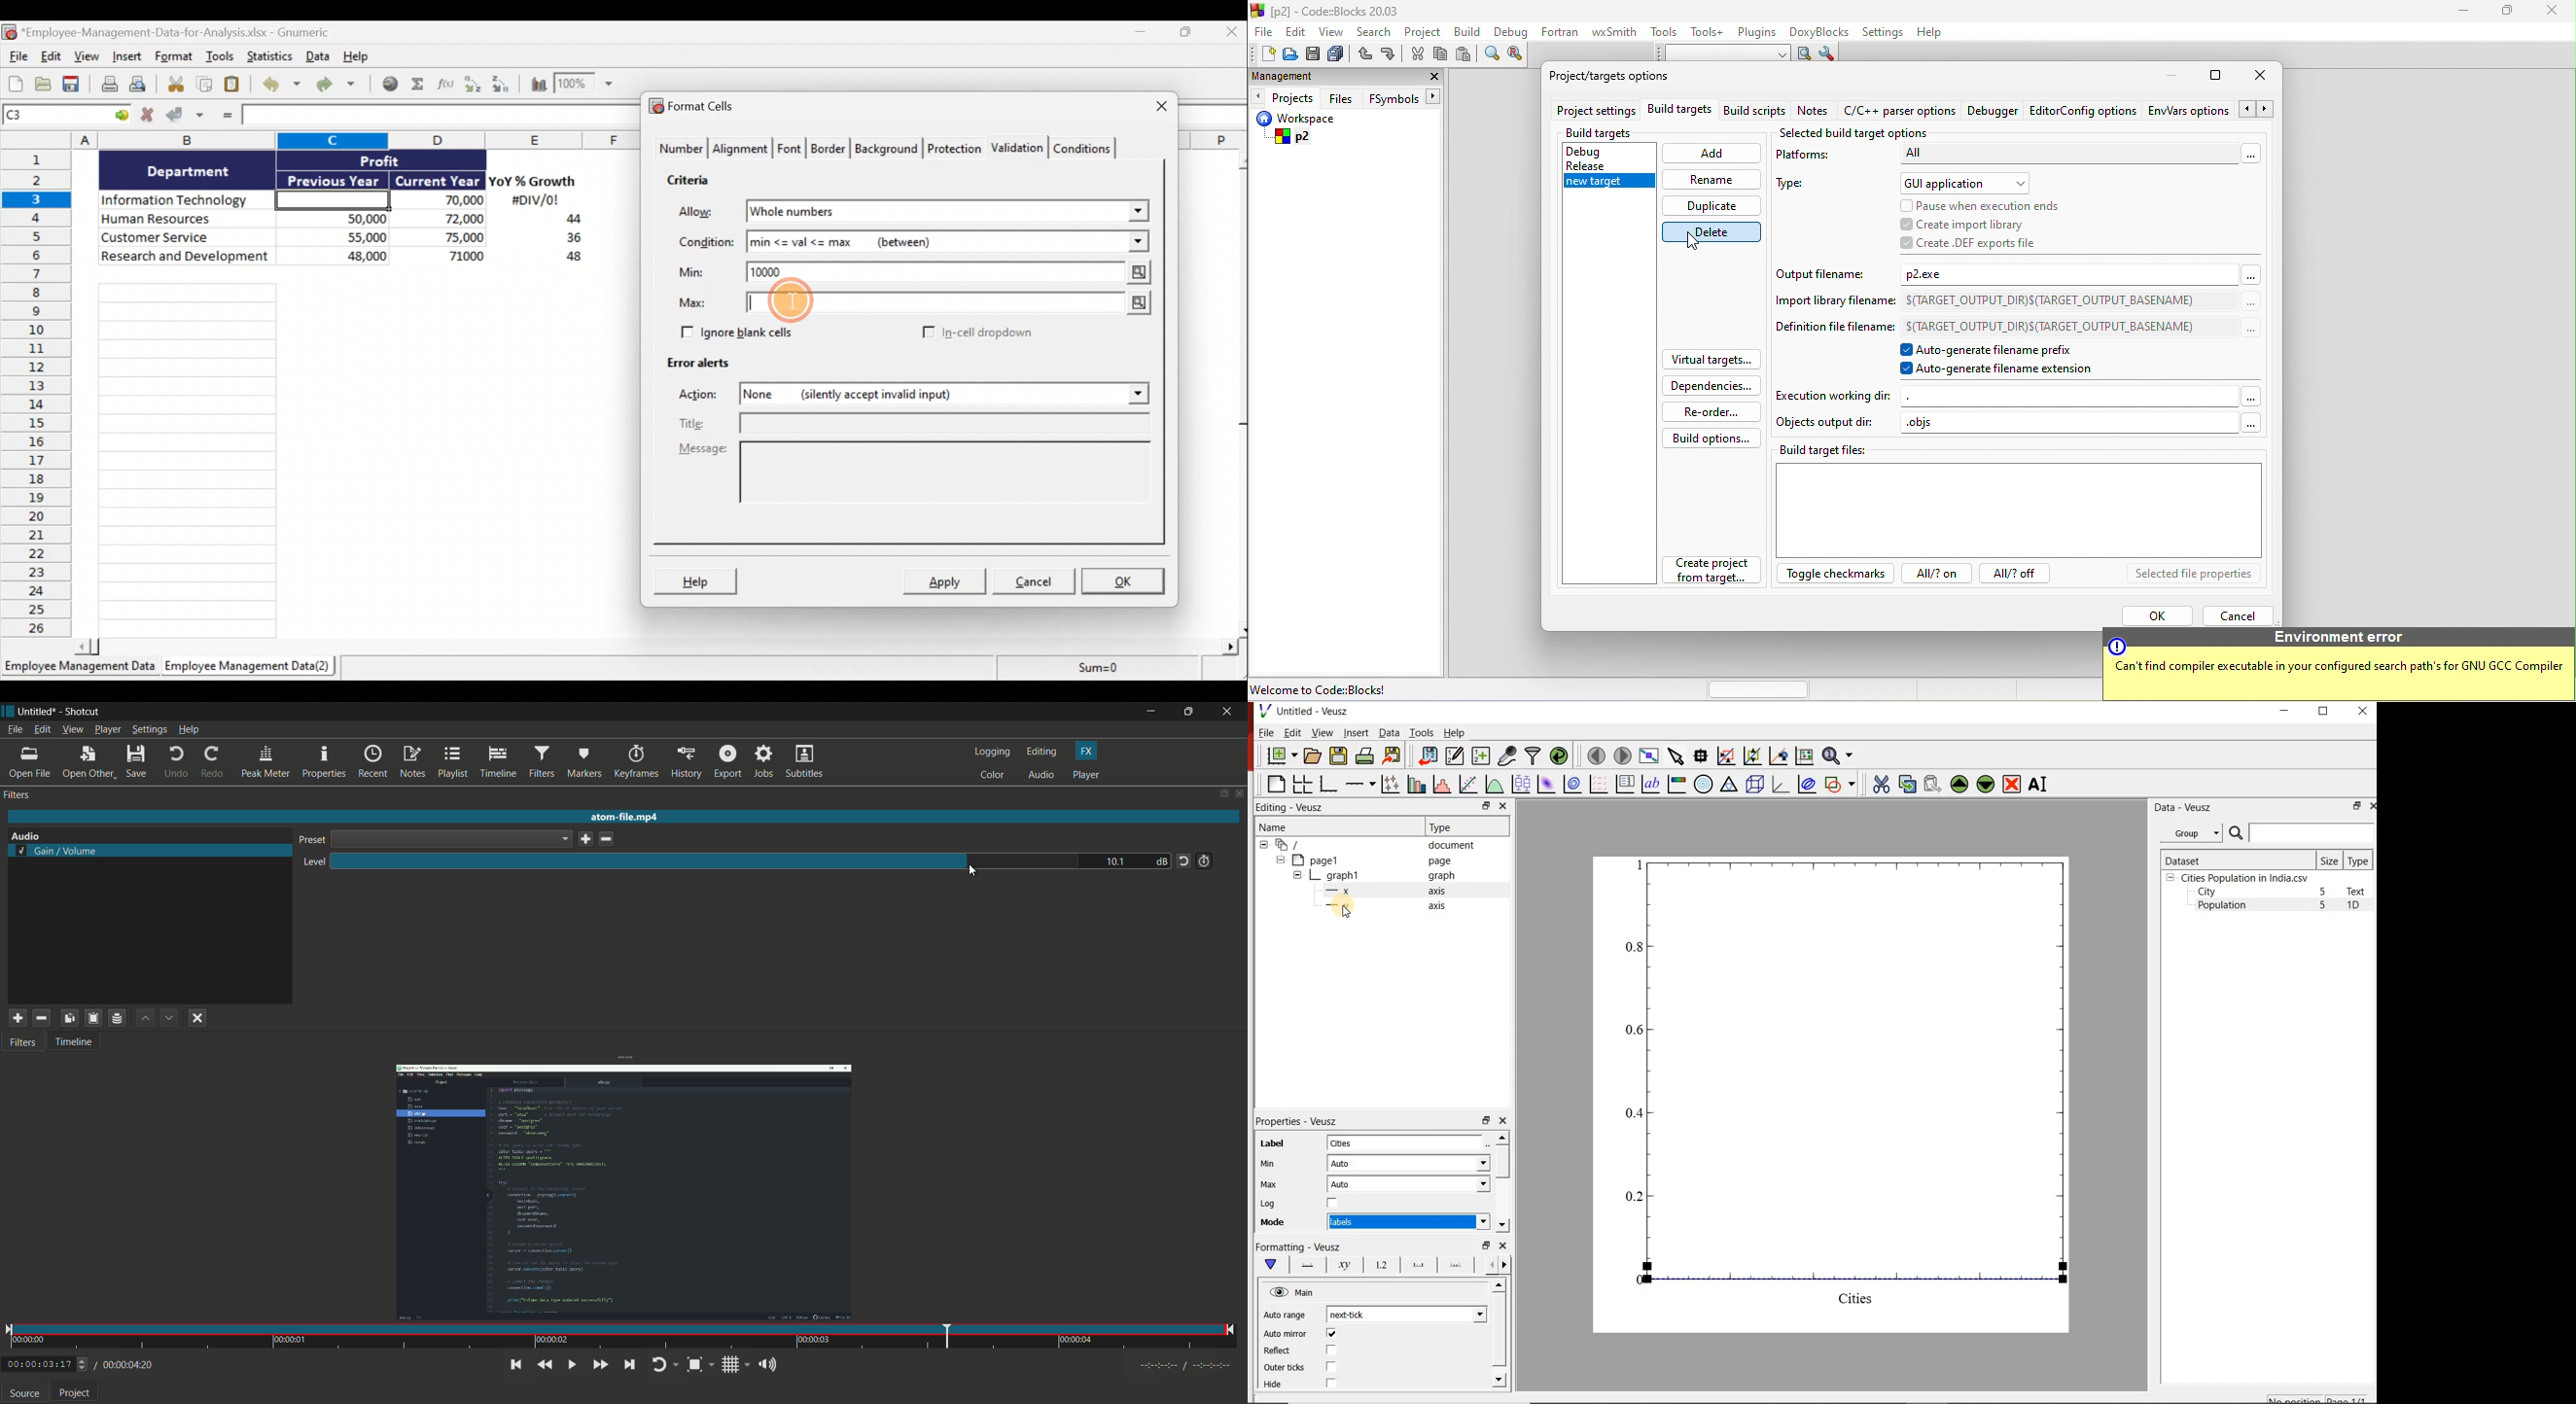  What do you see at coordinates (1279, 1387) in the screenshot?
I see `Hide` at bounding box center [1279, 1387].